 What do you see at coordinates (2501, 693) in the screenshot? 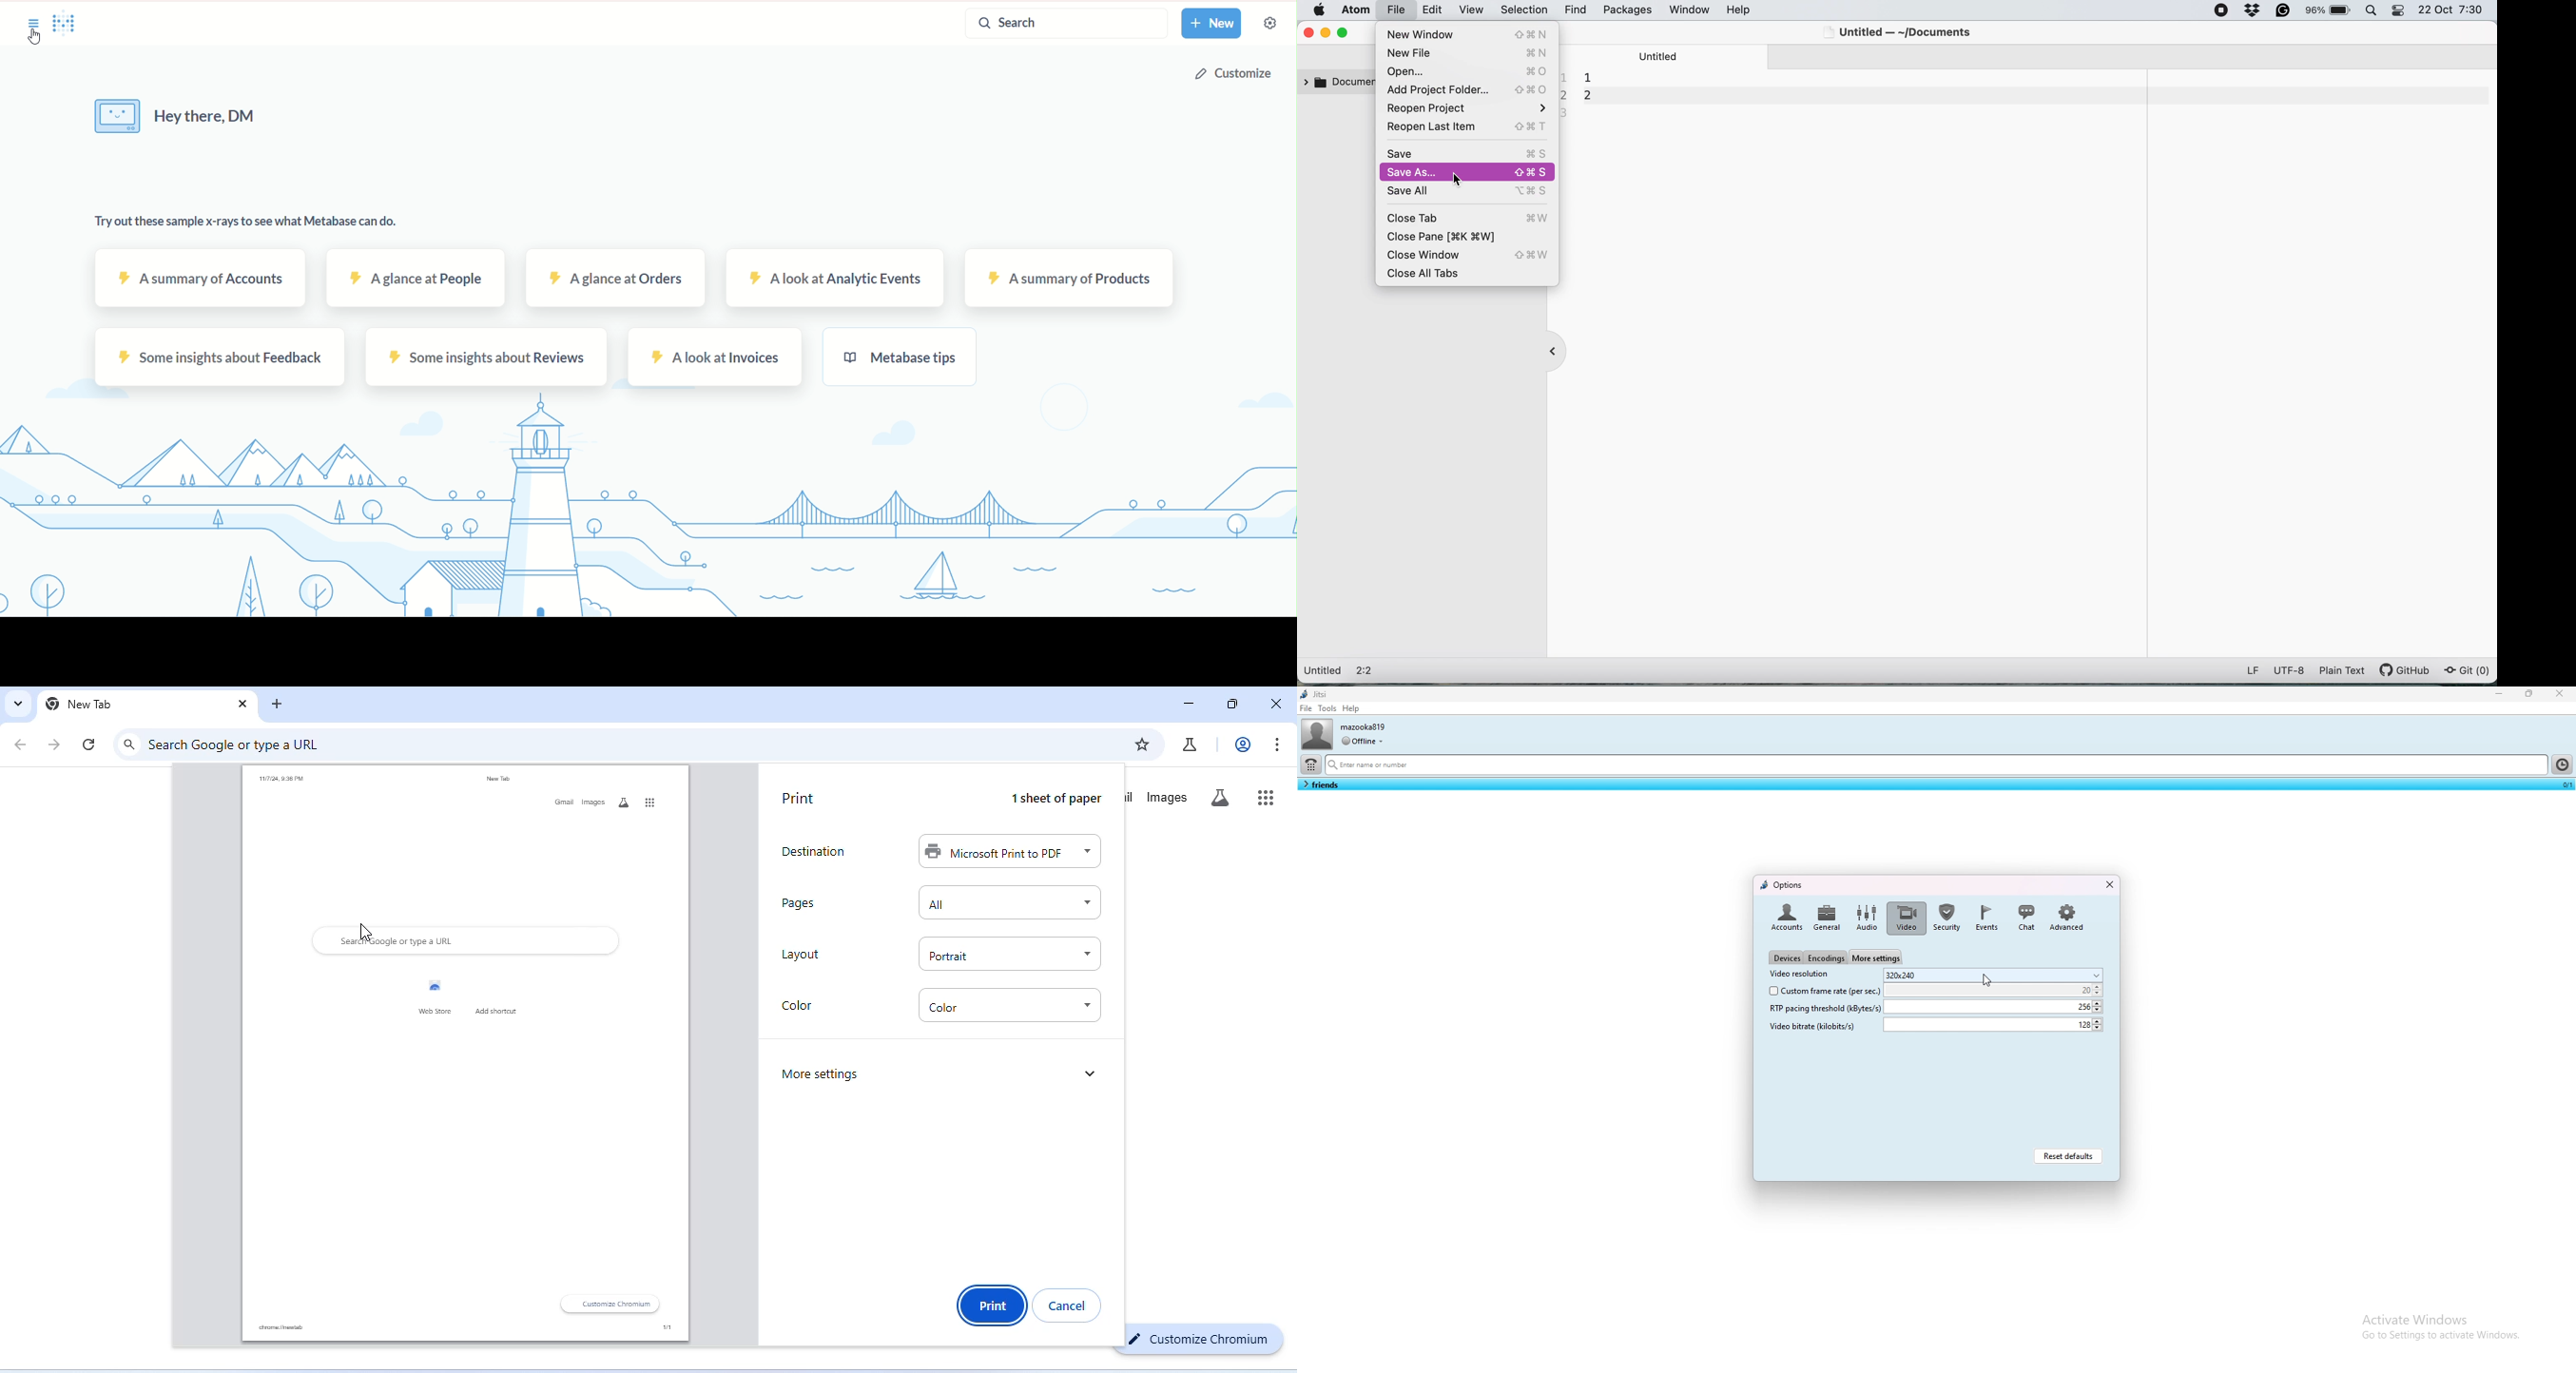
I see `minimize` at bounding box center [2501, 693].